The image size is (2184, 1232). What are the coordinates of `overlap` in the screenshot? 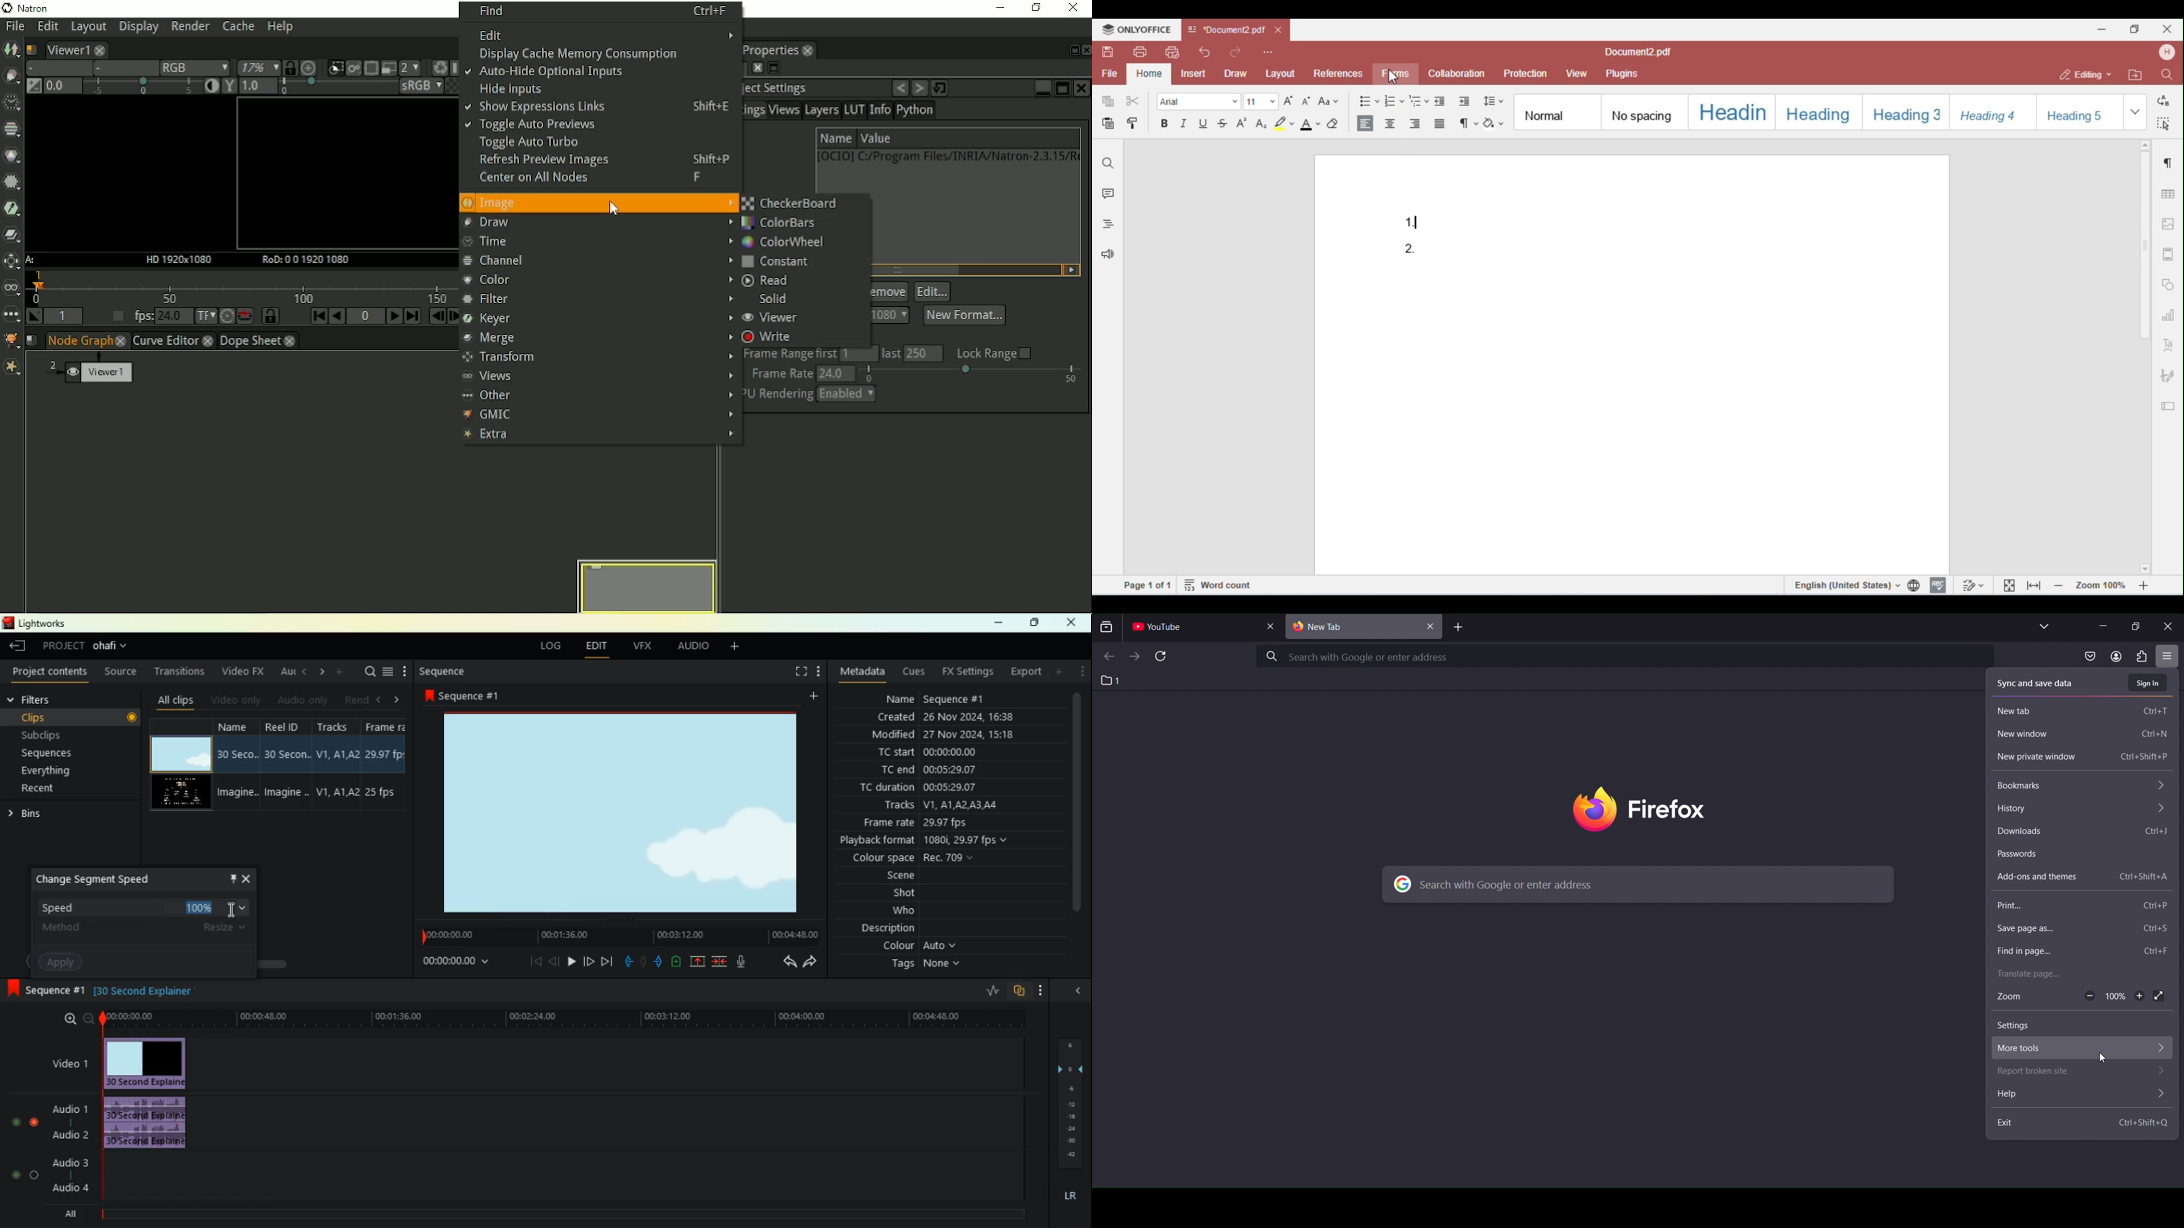 It's located at (1018, 991).